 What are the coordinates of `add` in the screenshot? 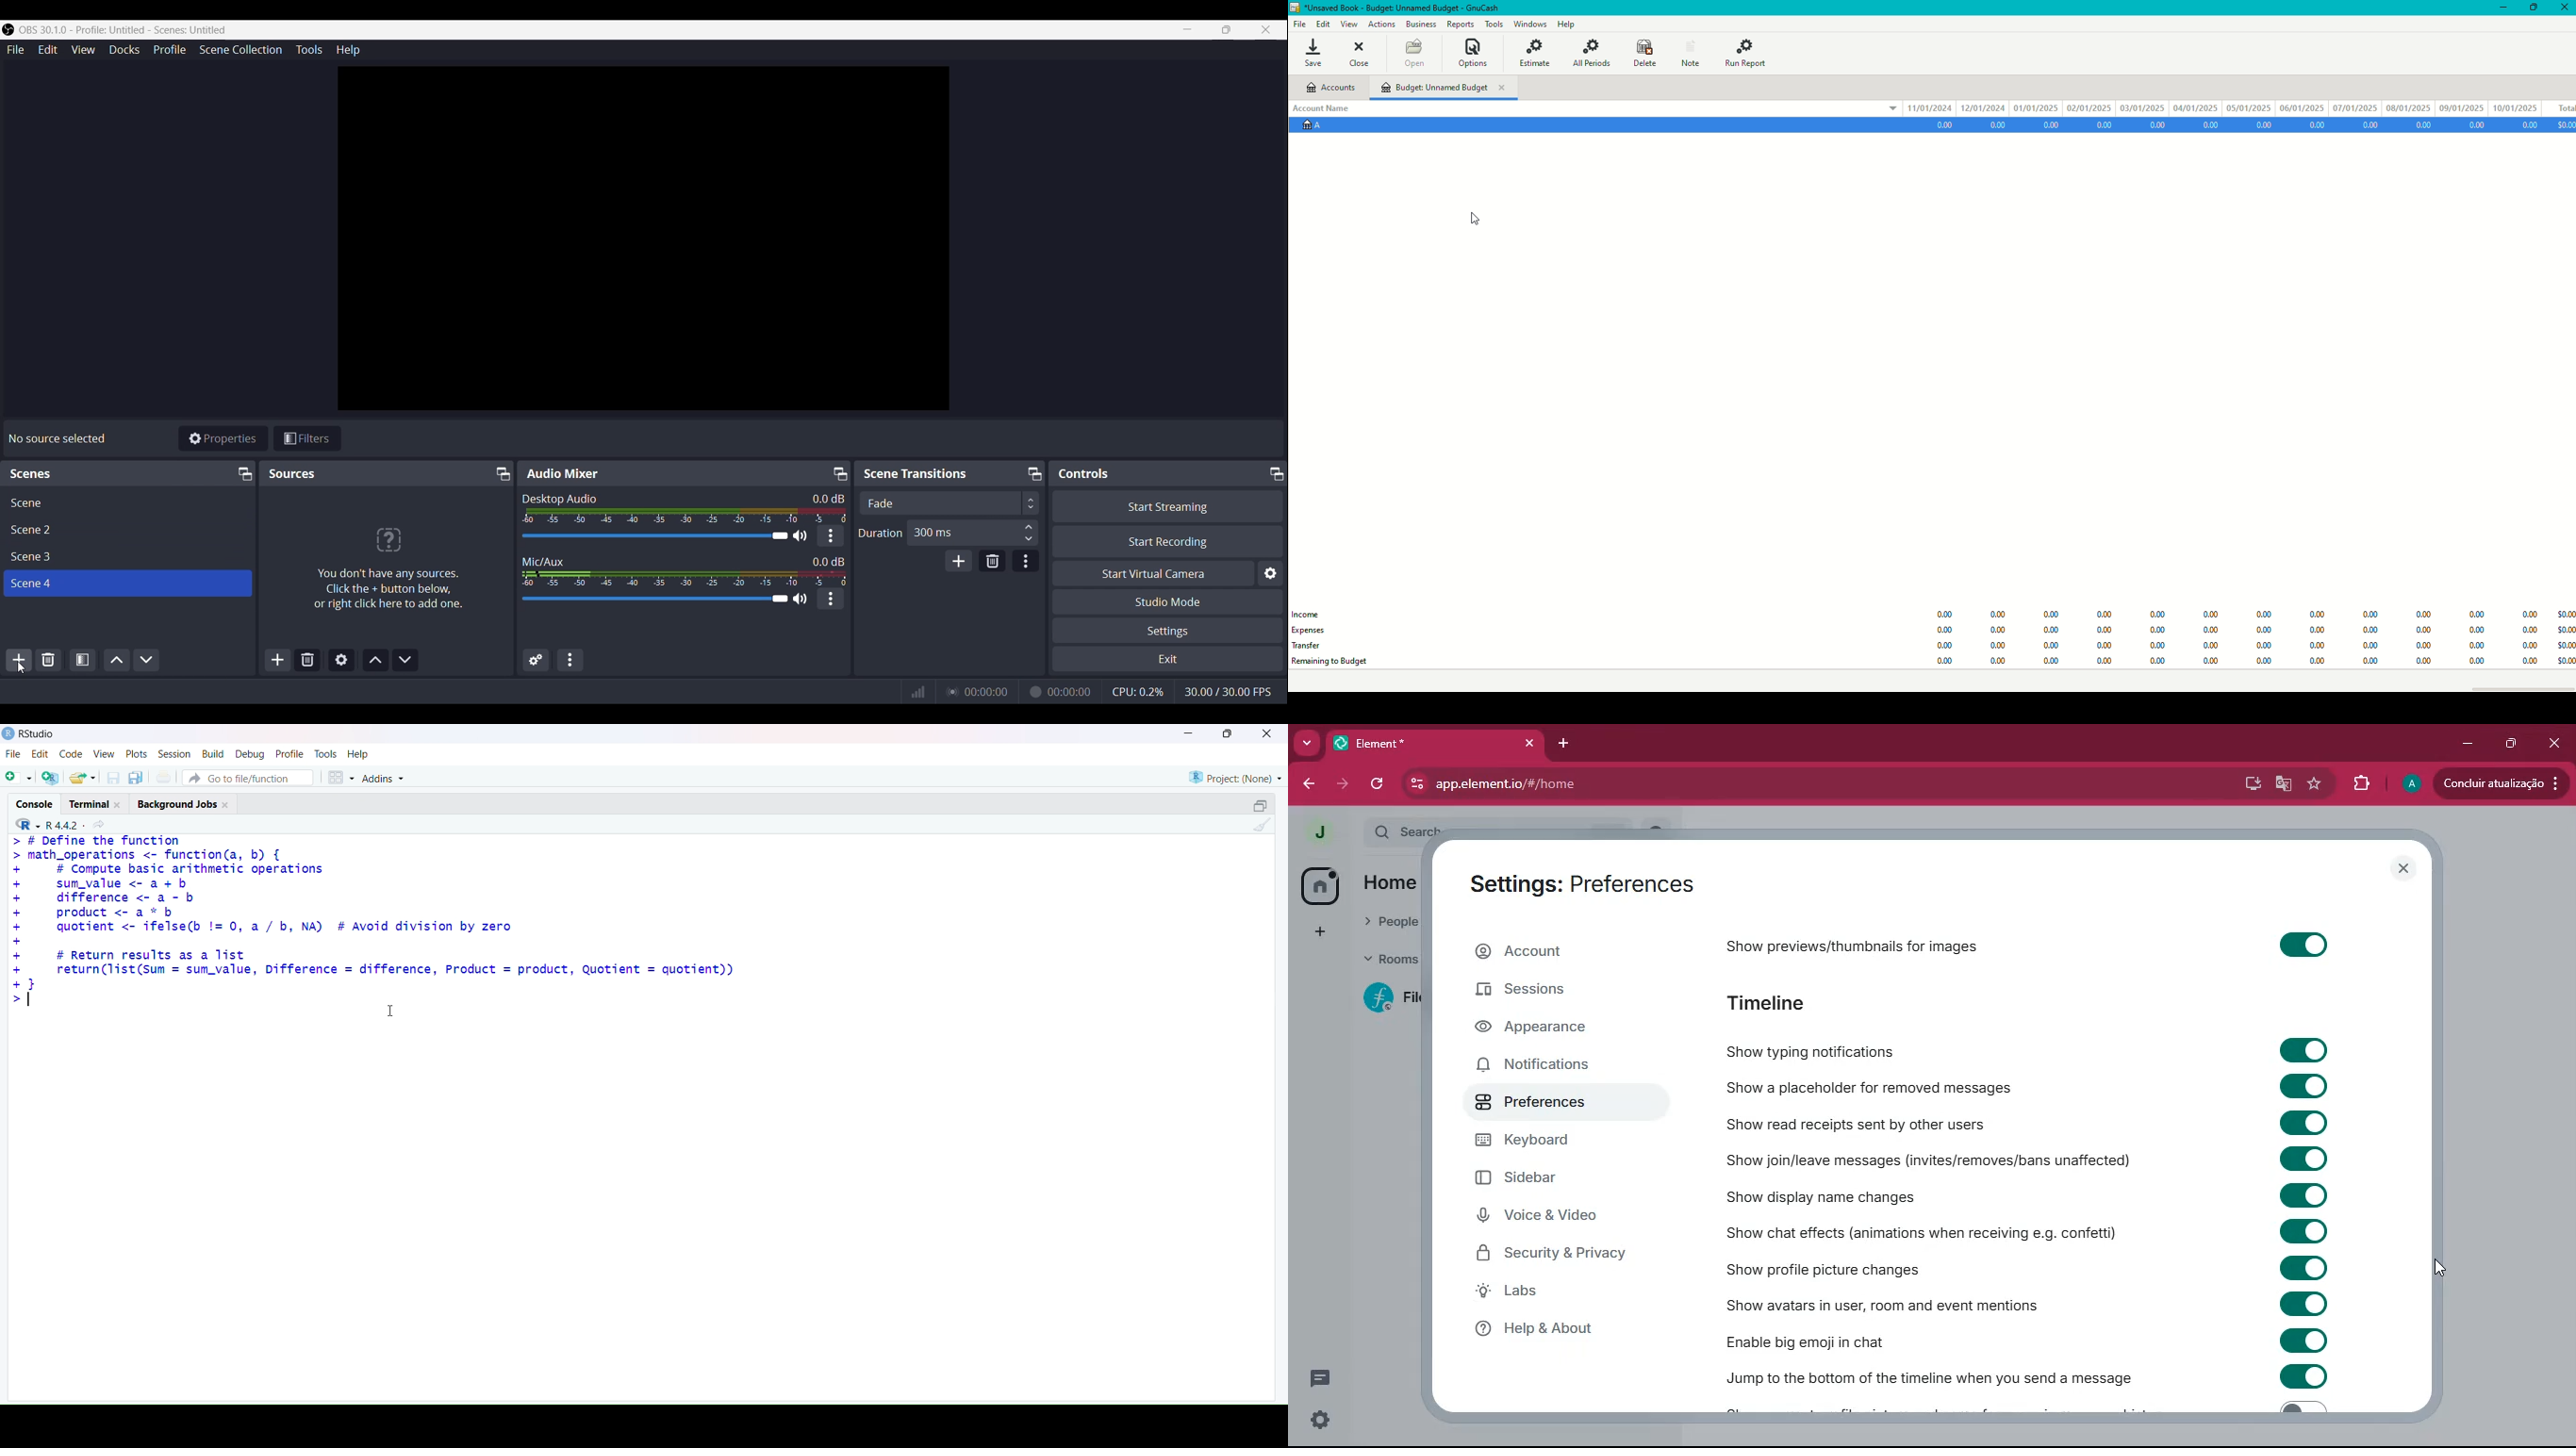 It's located at (1321, 930).